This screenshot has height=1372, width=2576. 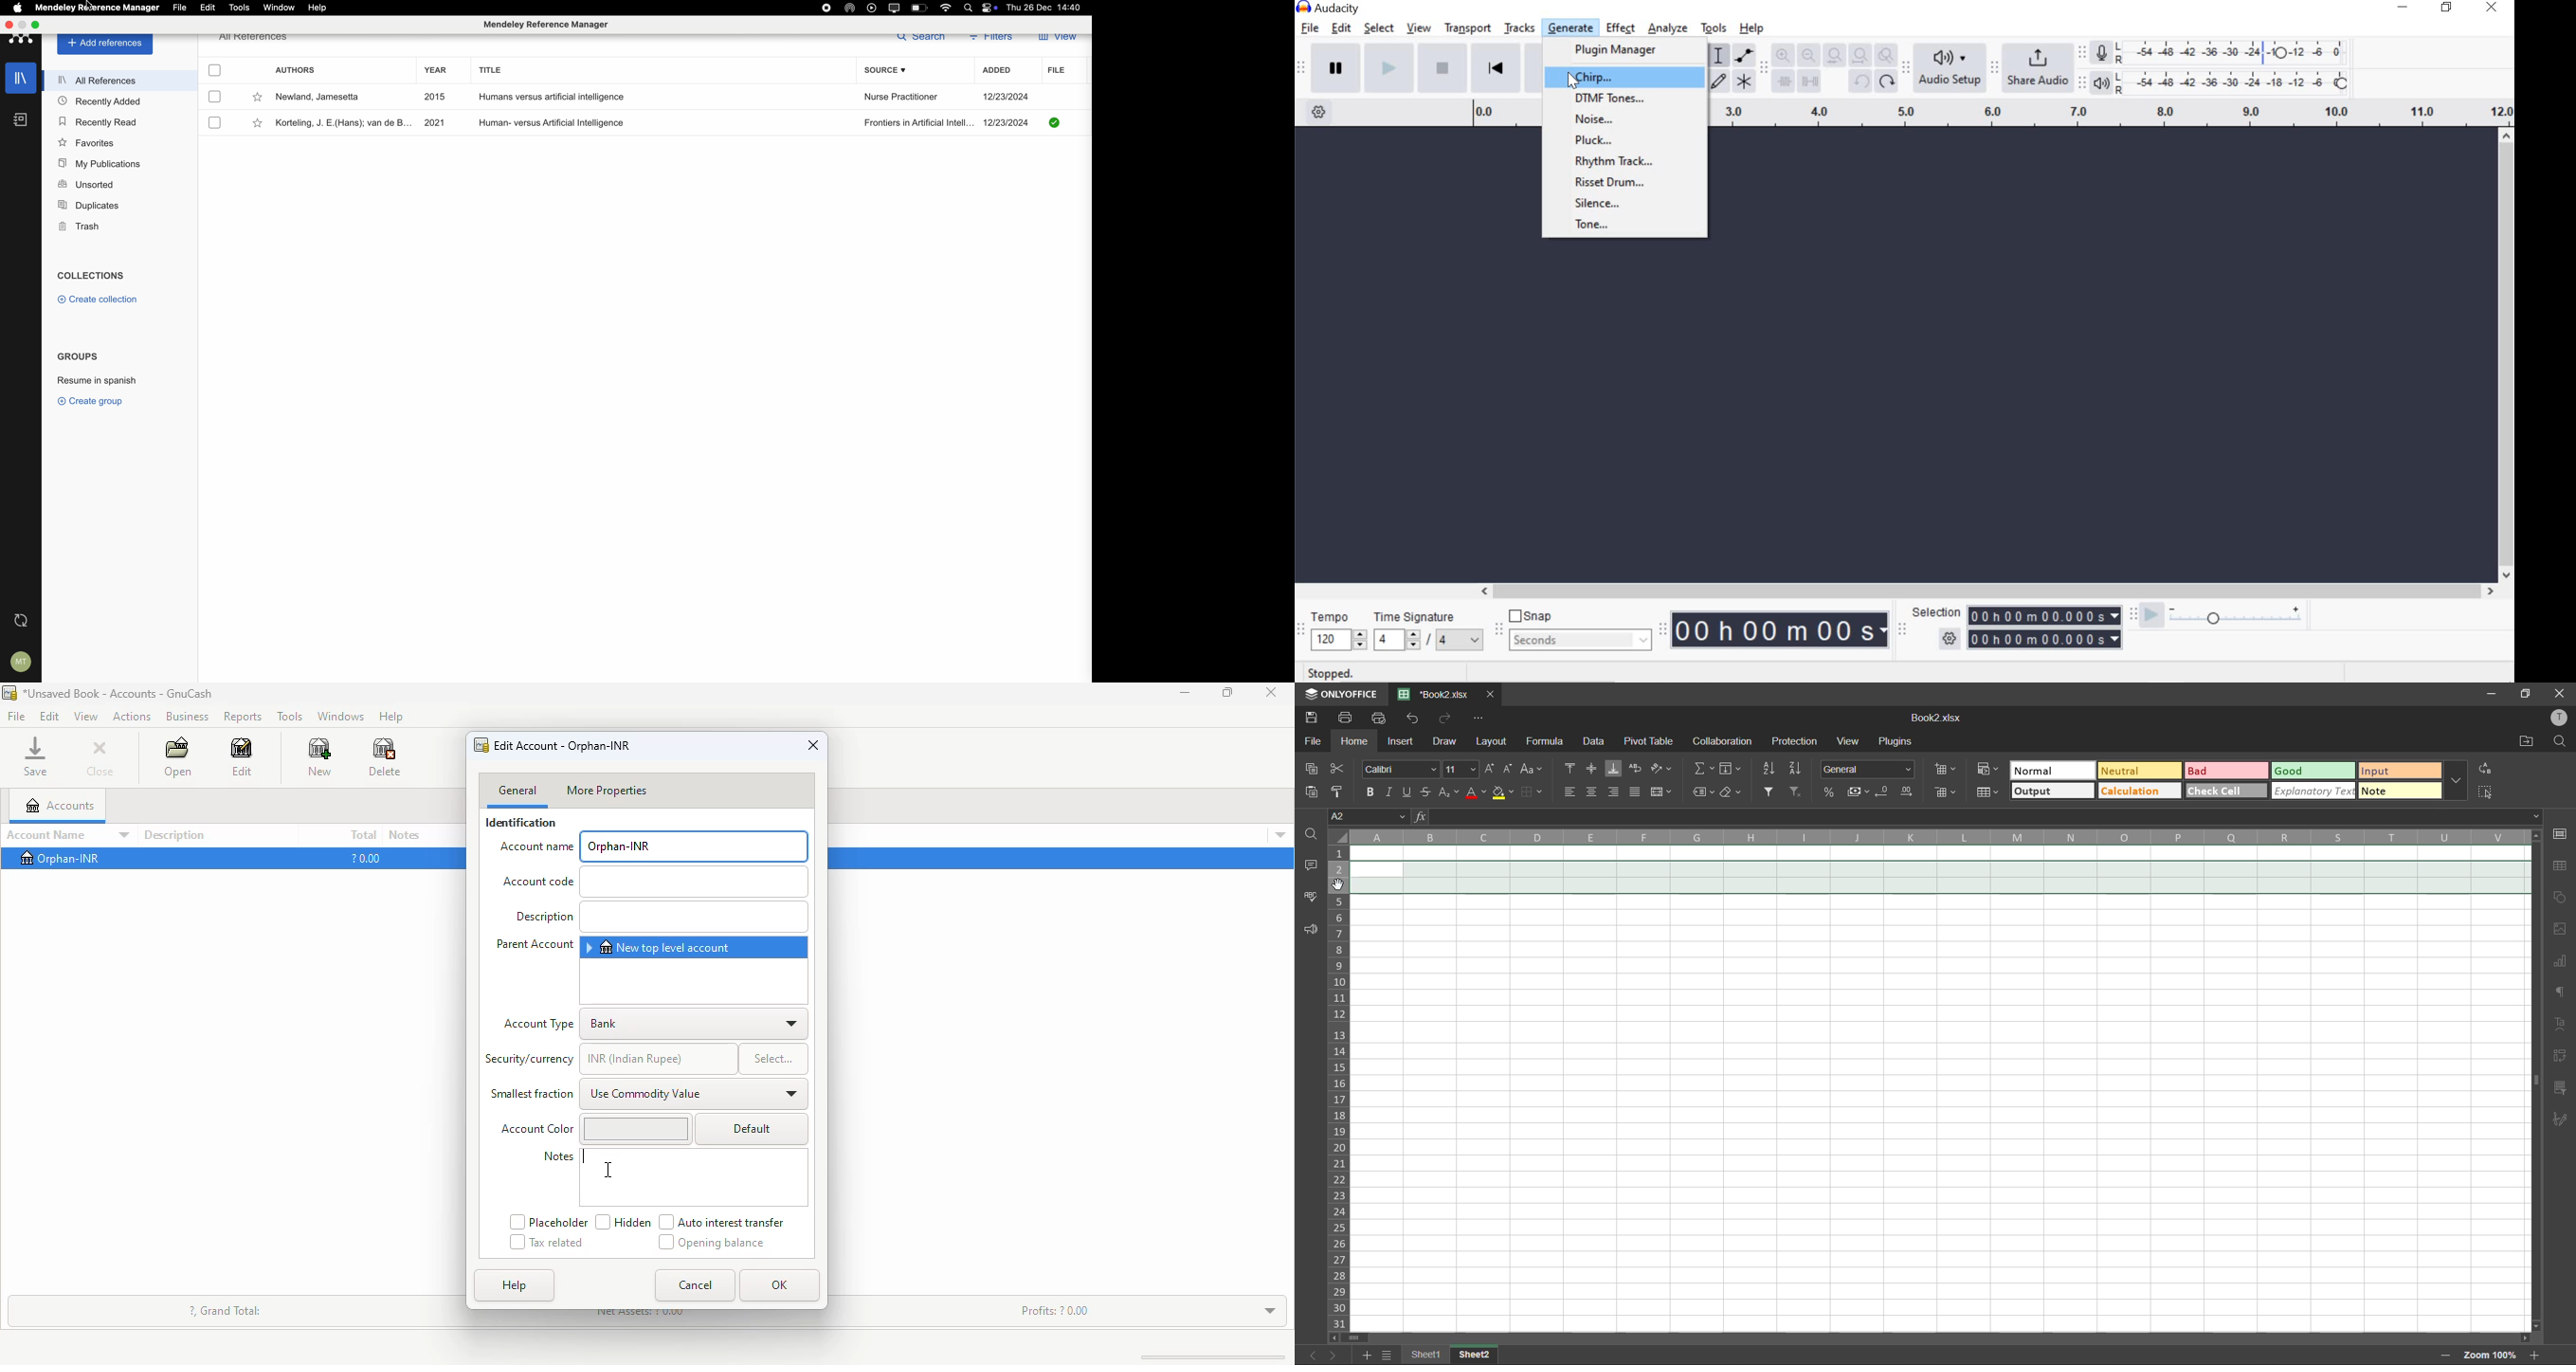 I want to click on formula, so click(x=1548, y=744).